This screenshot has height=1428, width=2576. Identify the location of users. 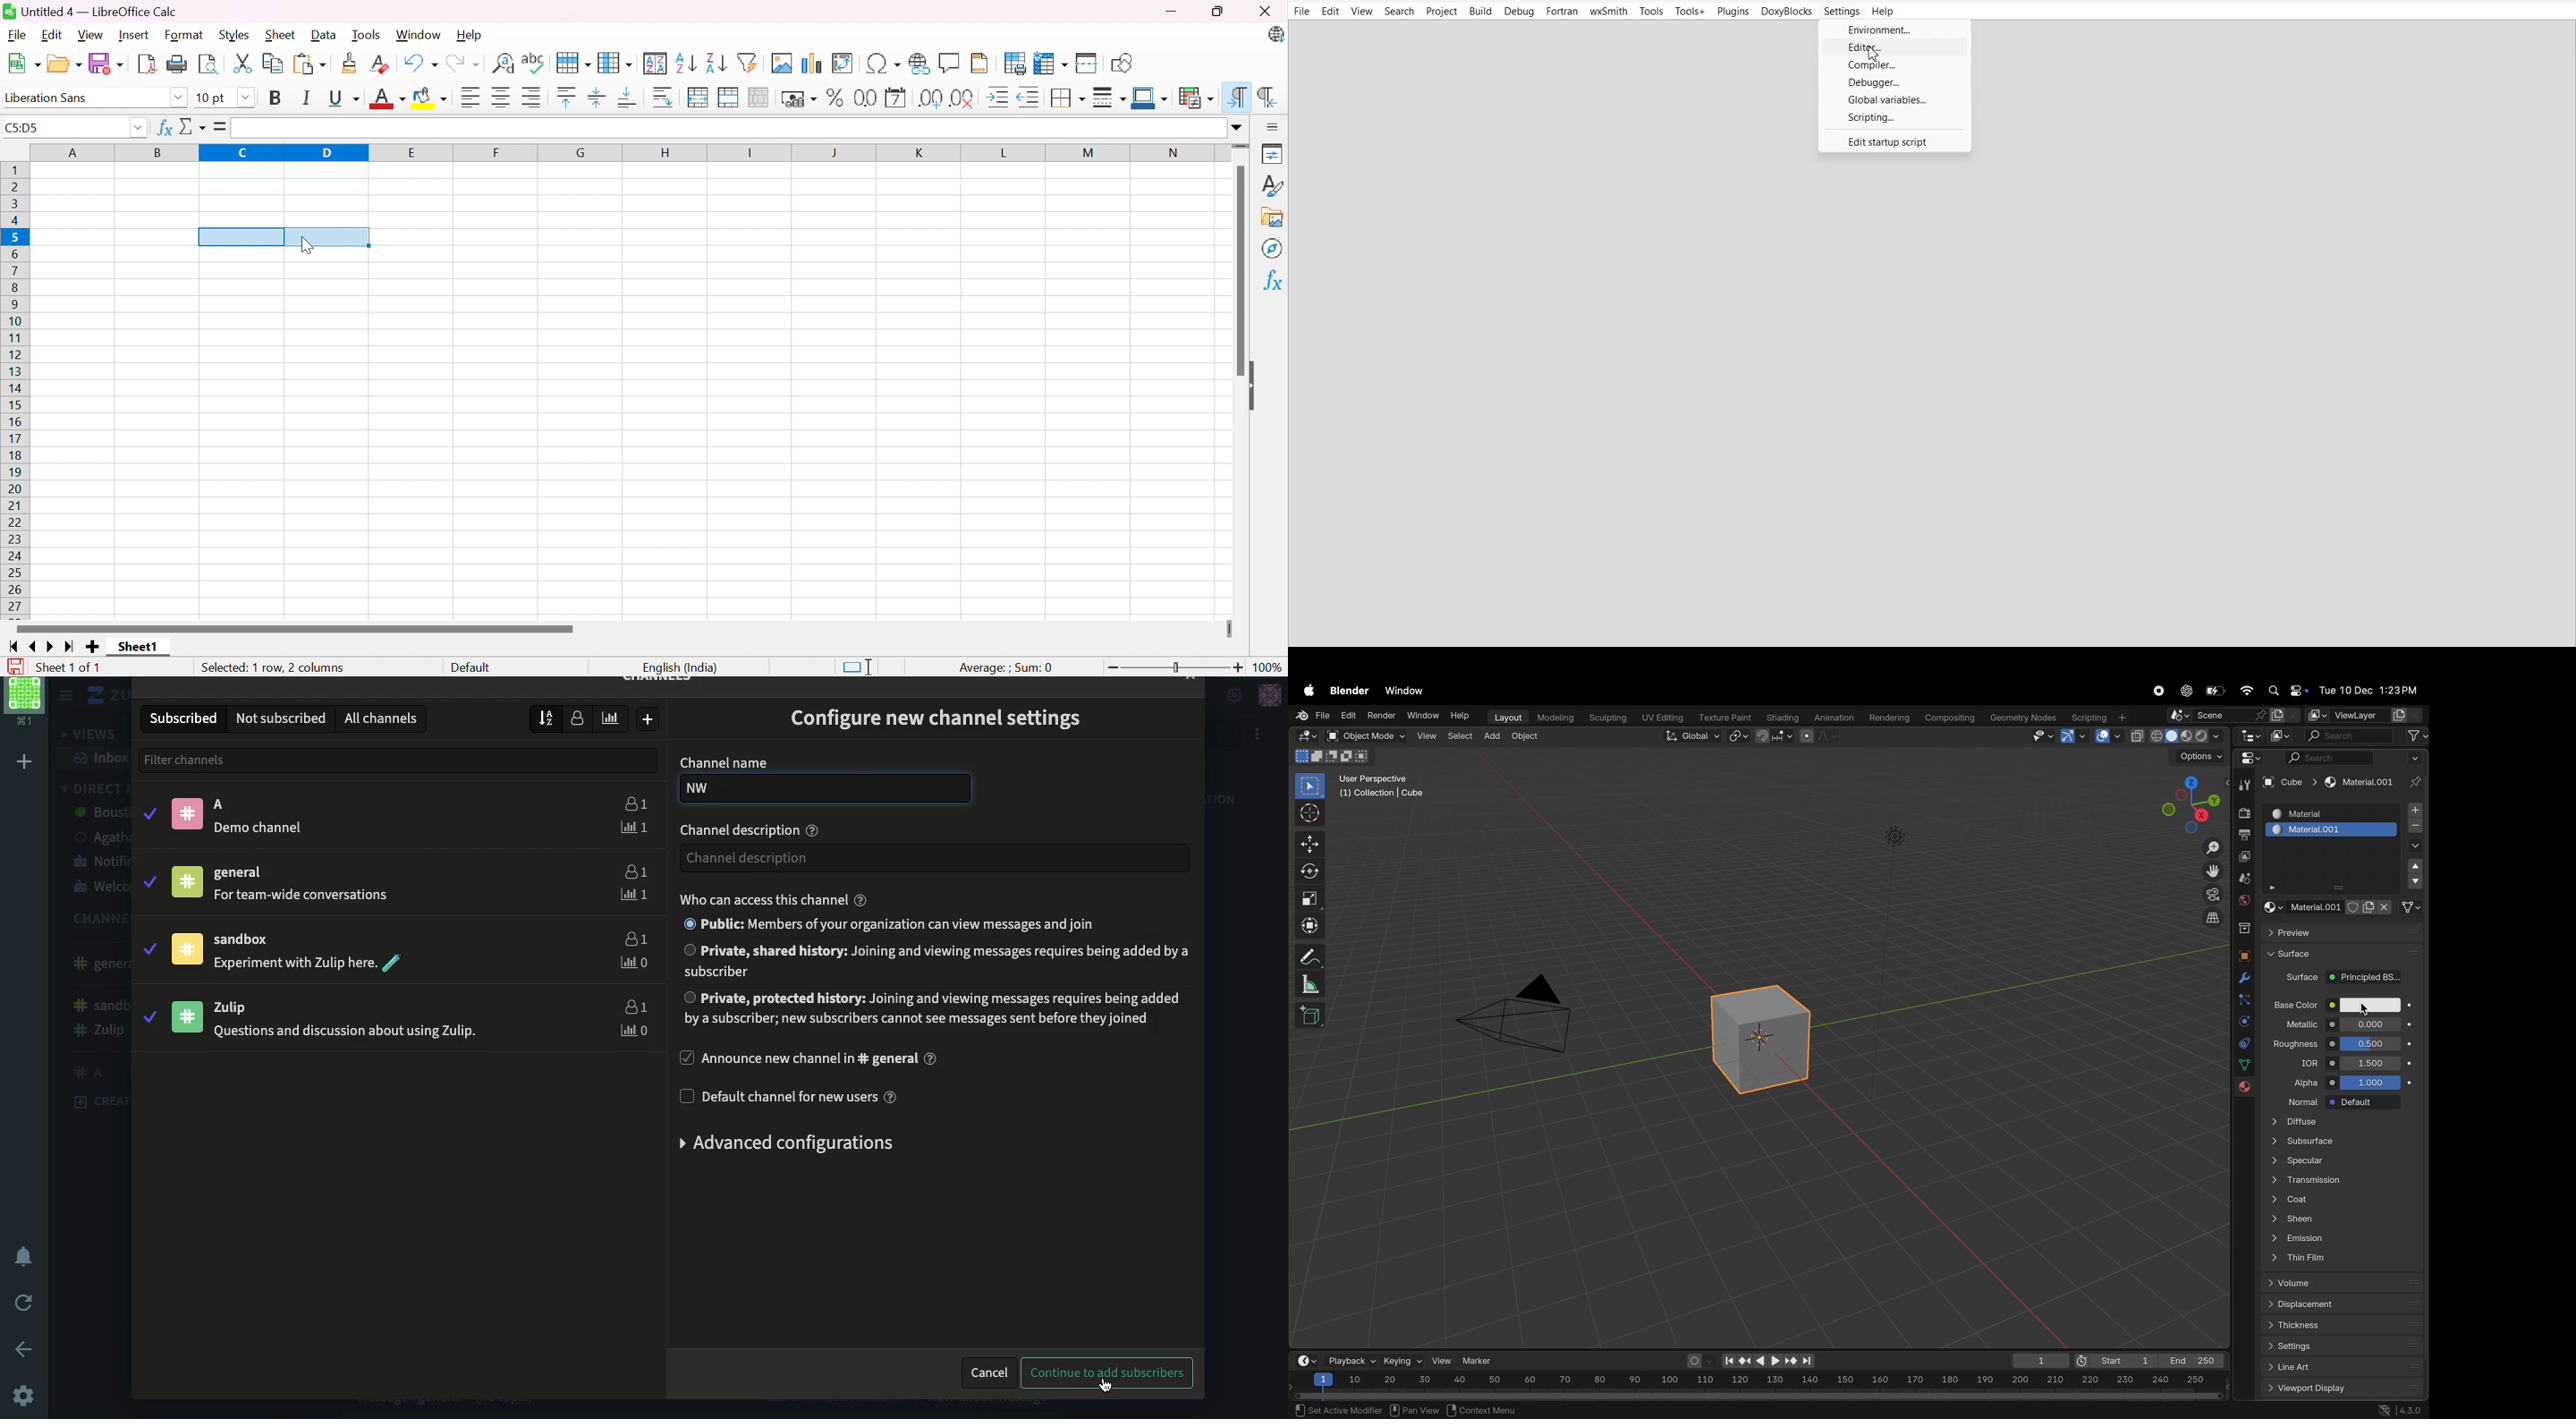
(635, 920).